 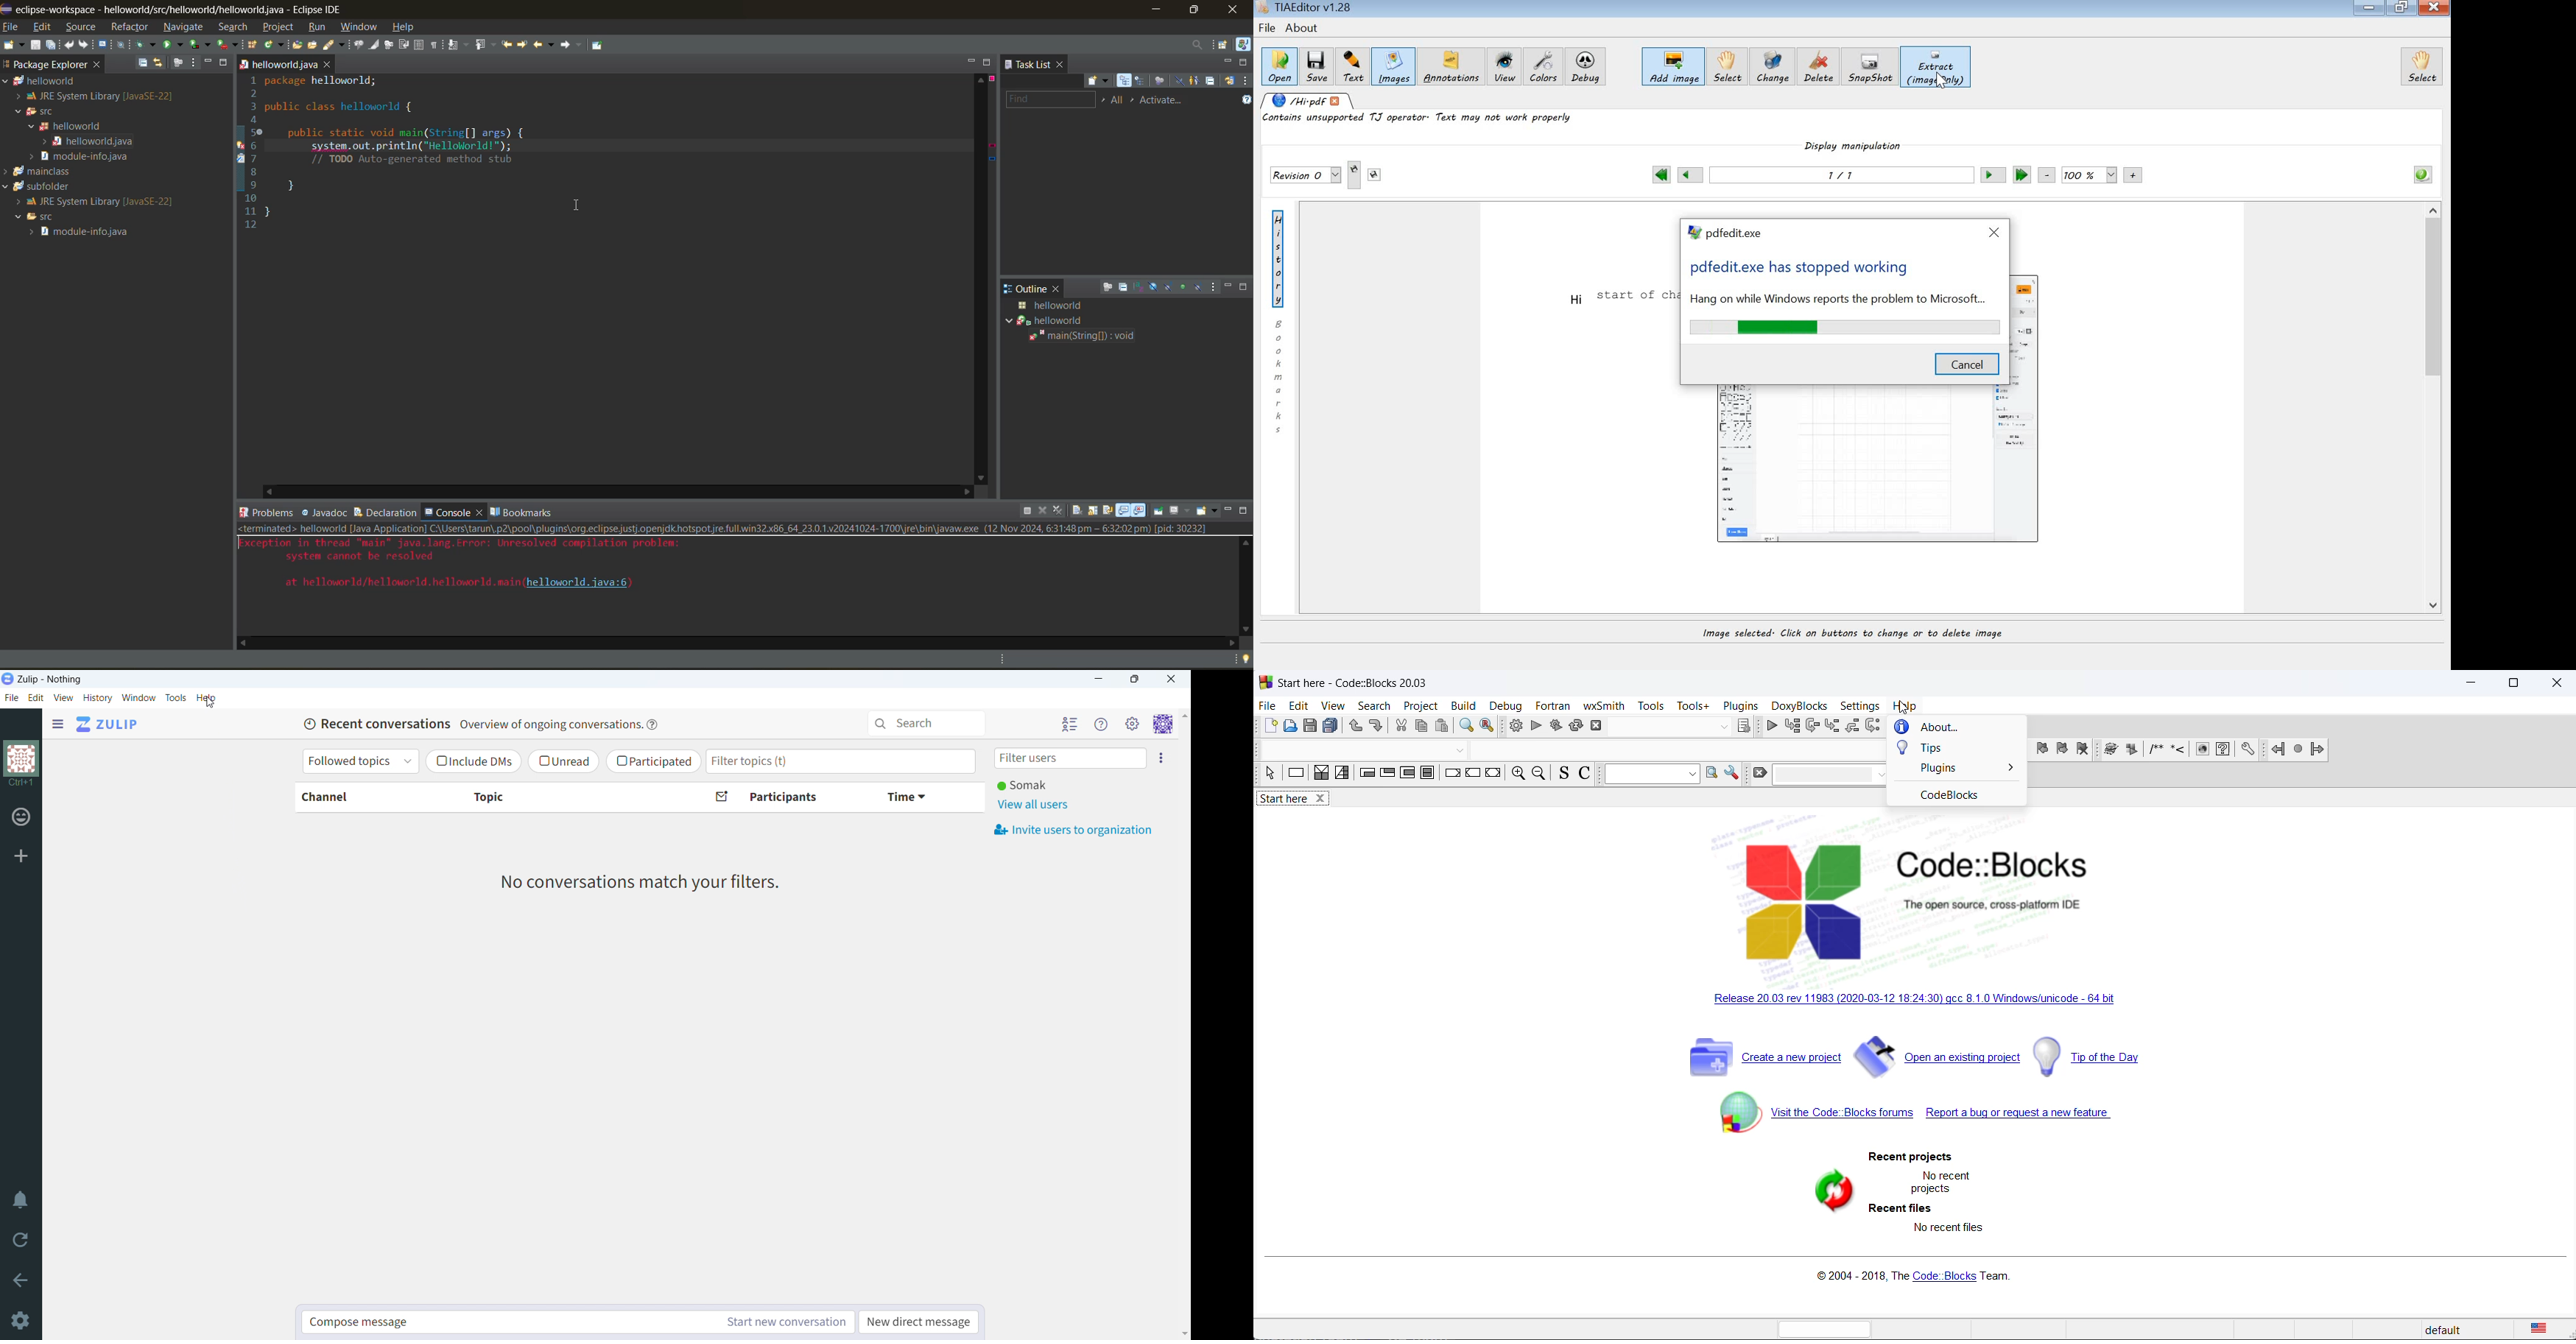 I want to click on enable do not disturb, so click(x=20, y=1200).